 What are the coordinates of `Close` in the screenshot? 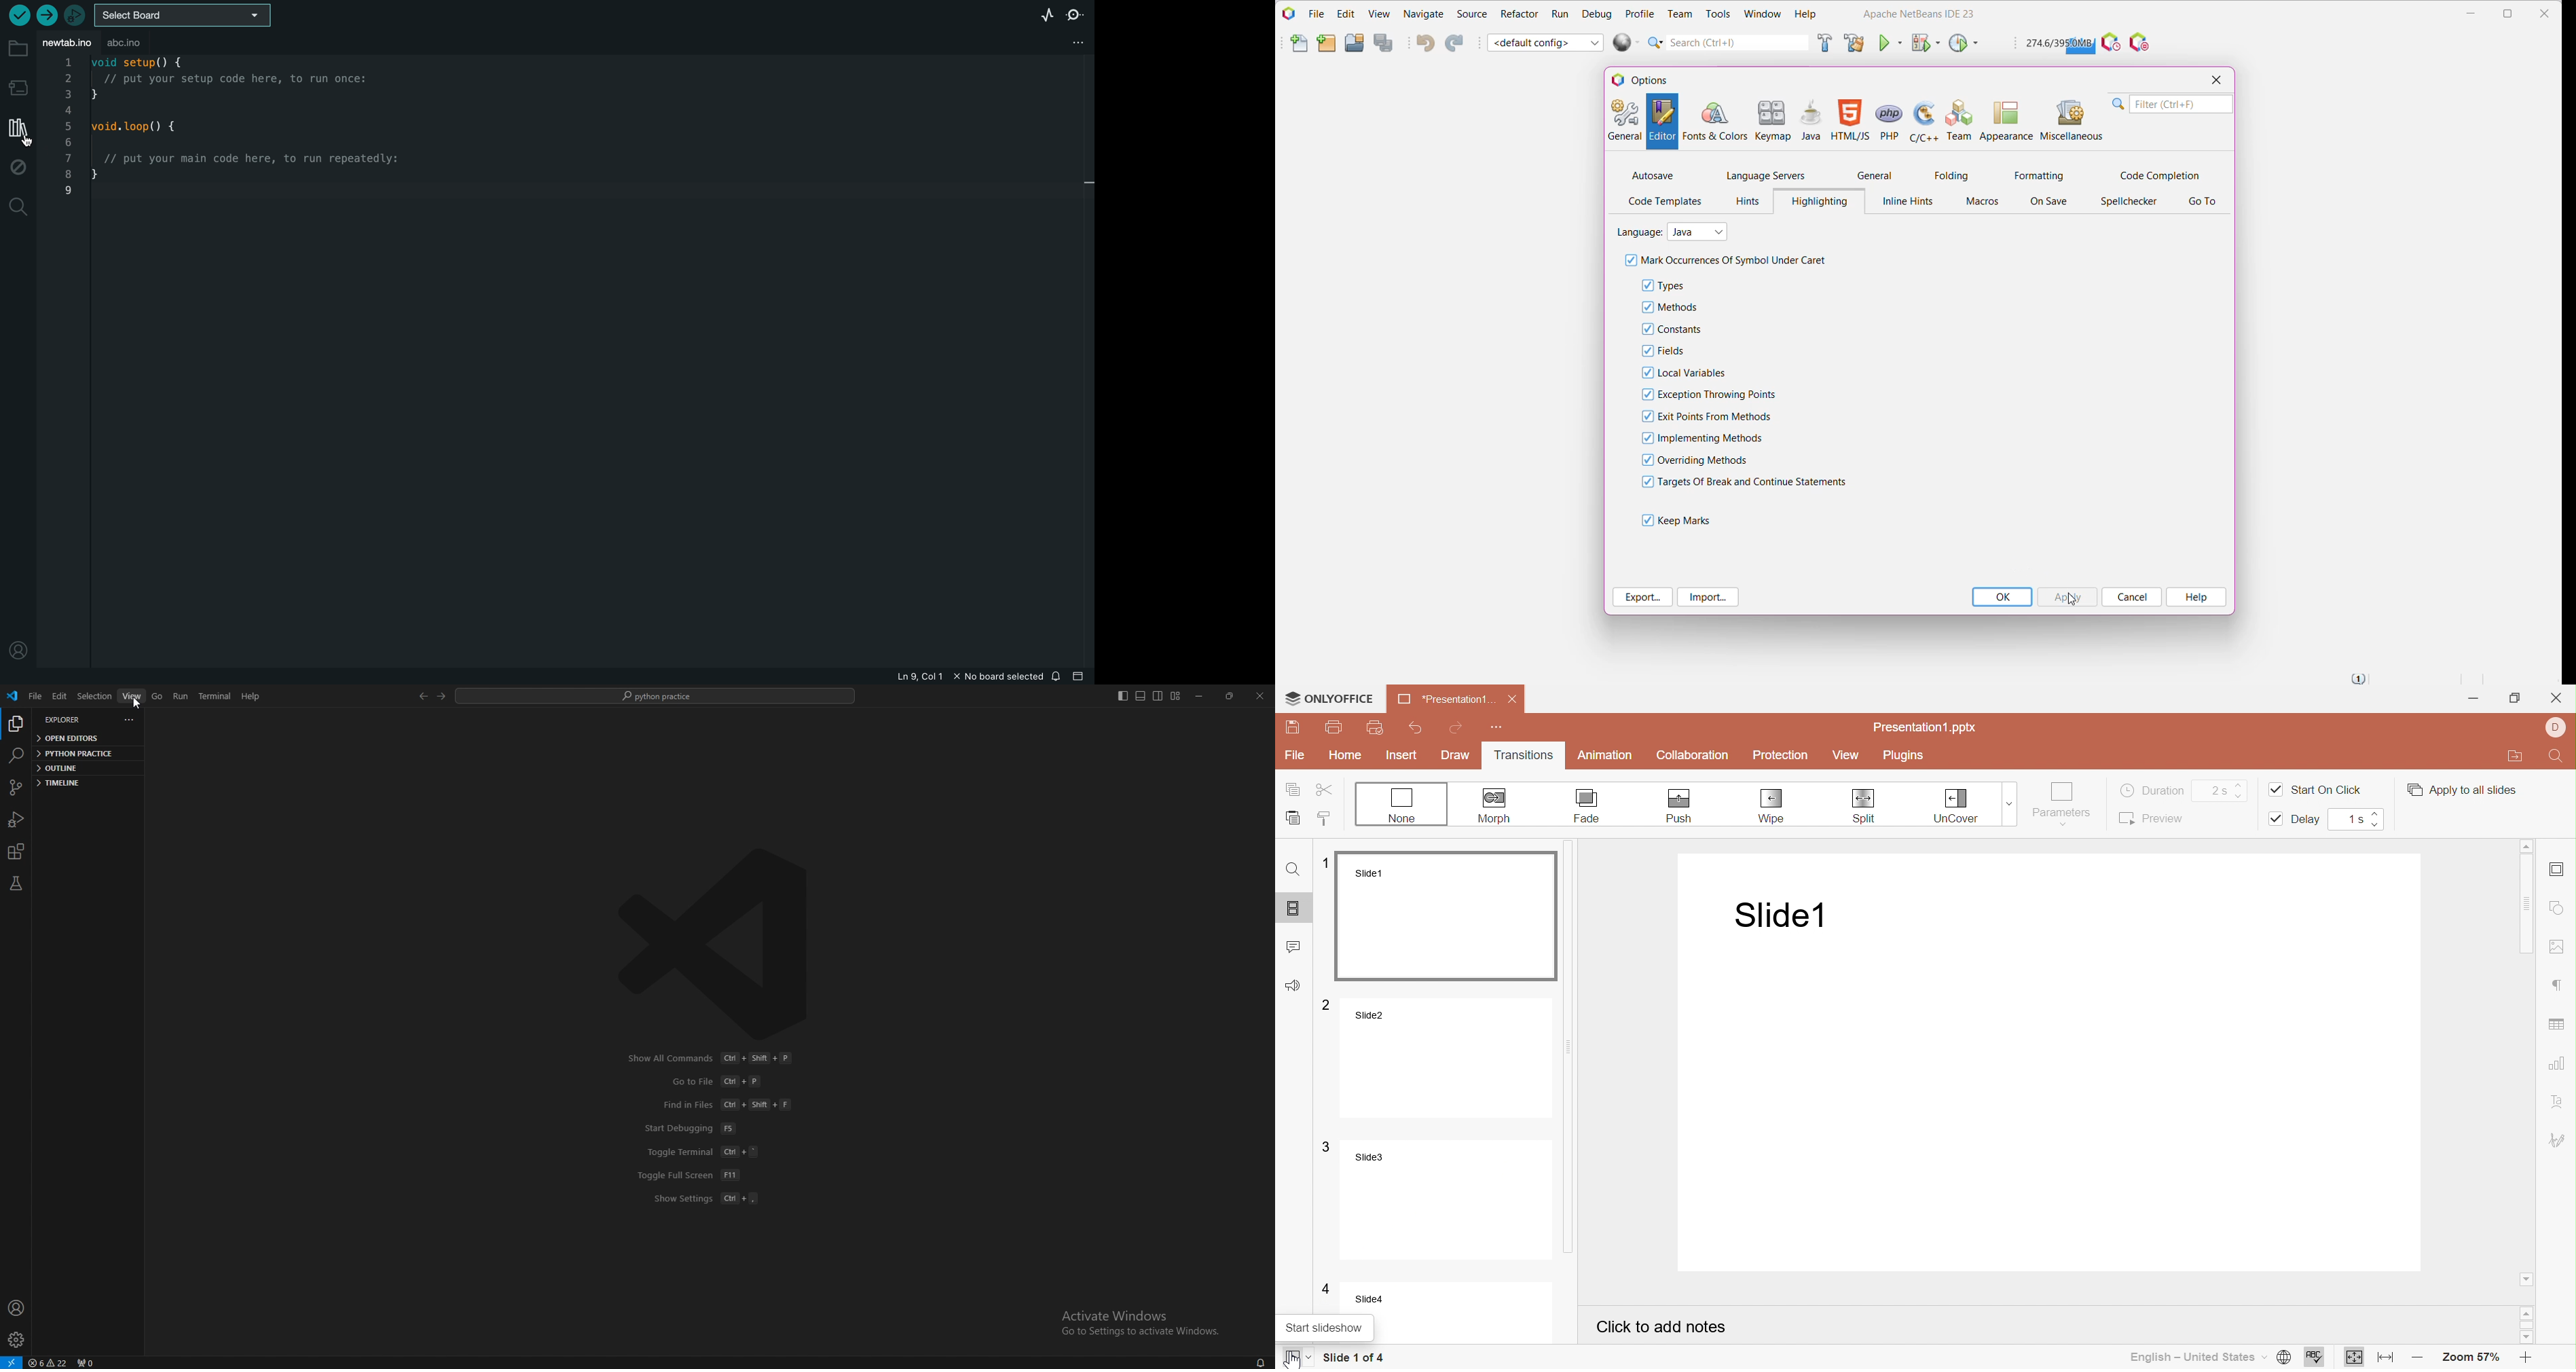 It's located at (1512, 699).